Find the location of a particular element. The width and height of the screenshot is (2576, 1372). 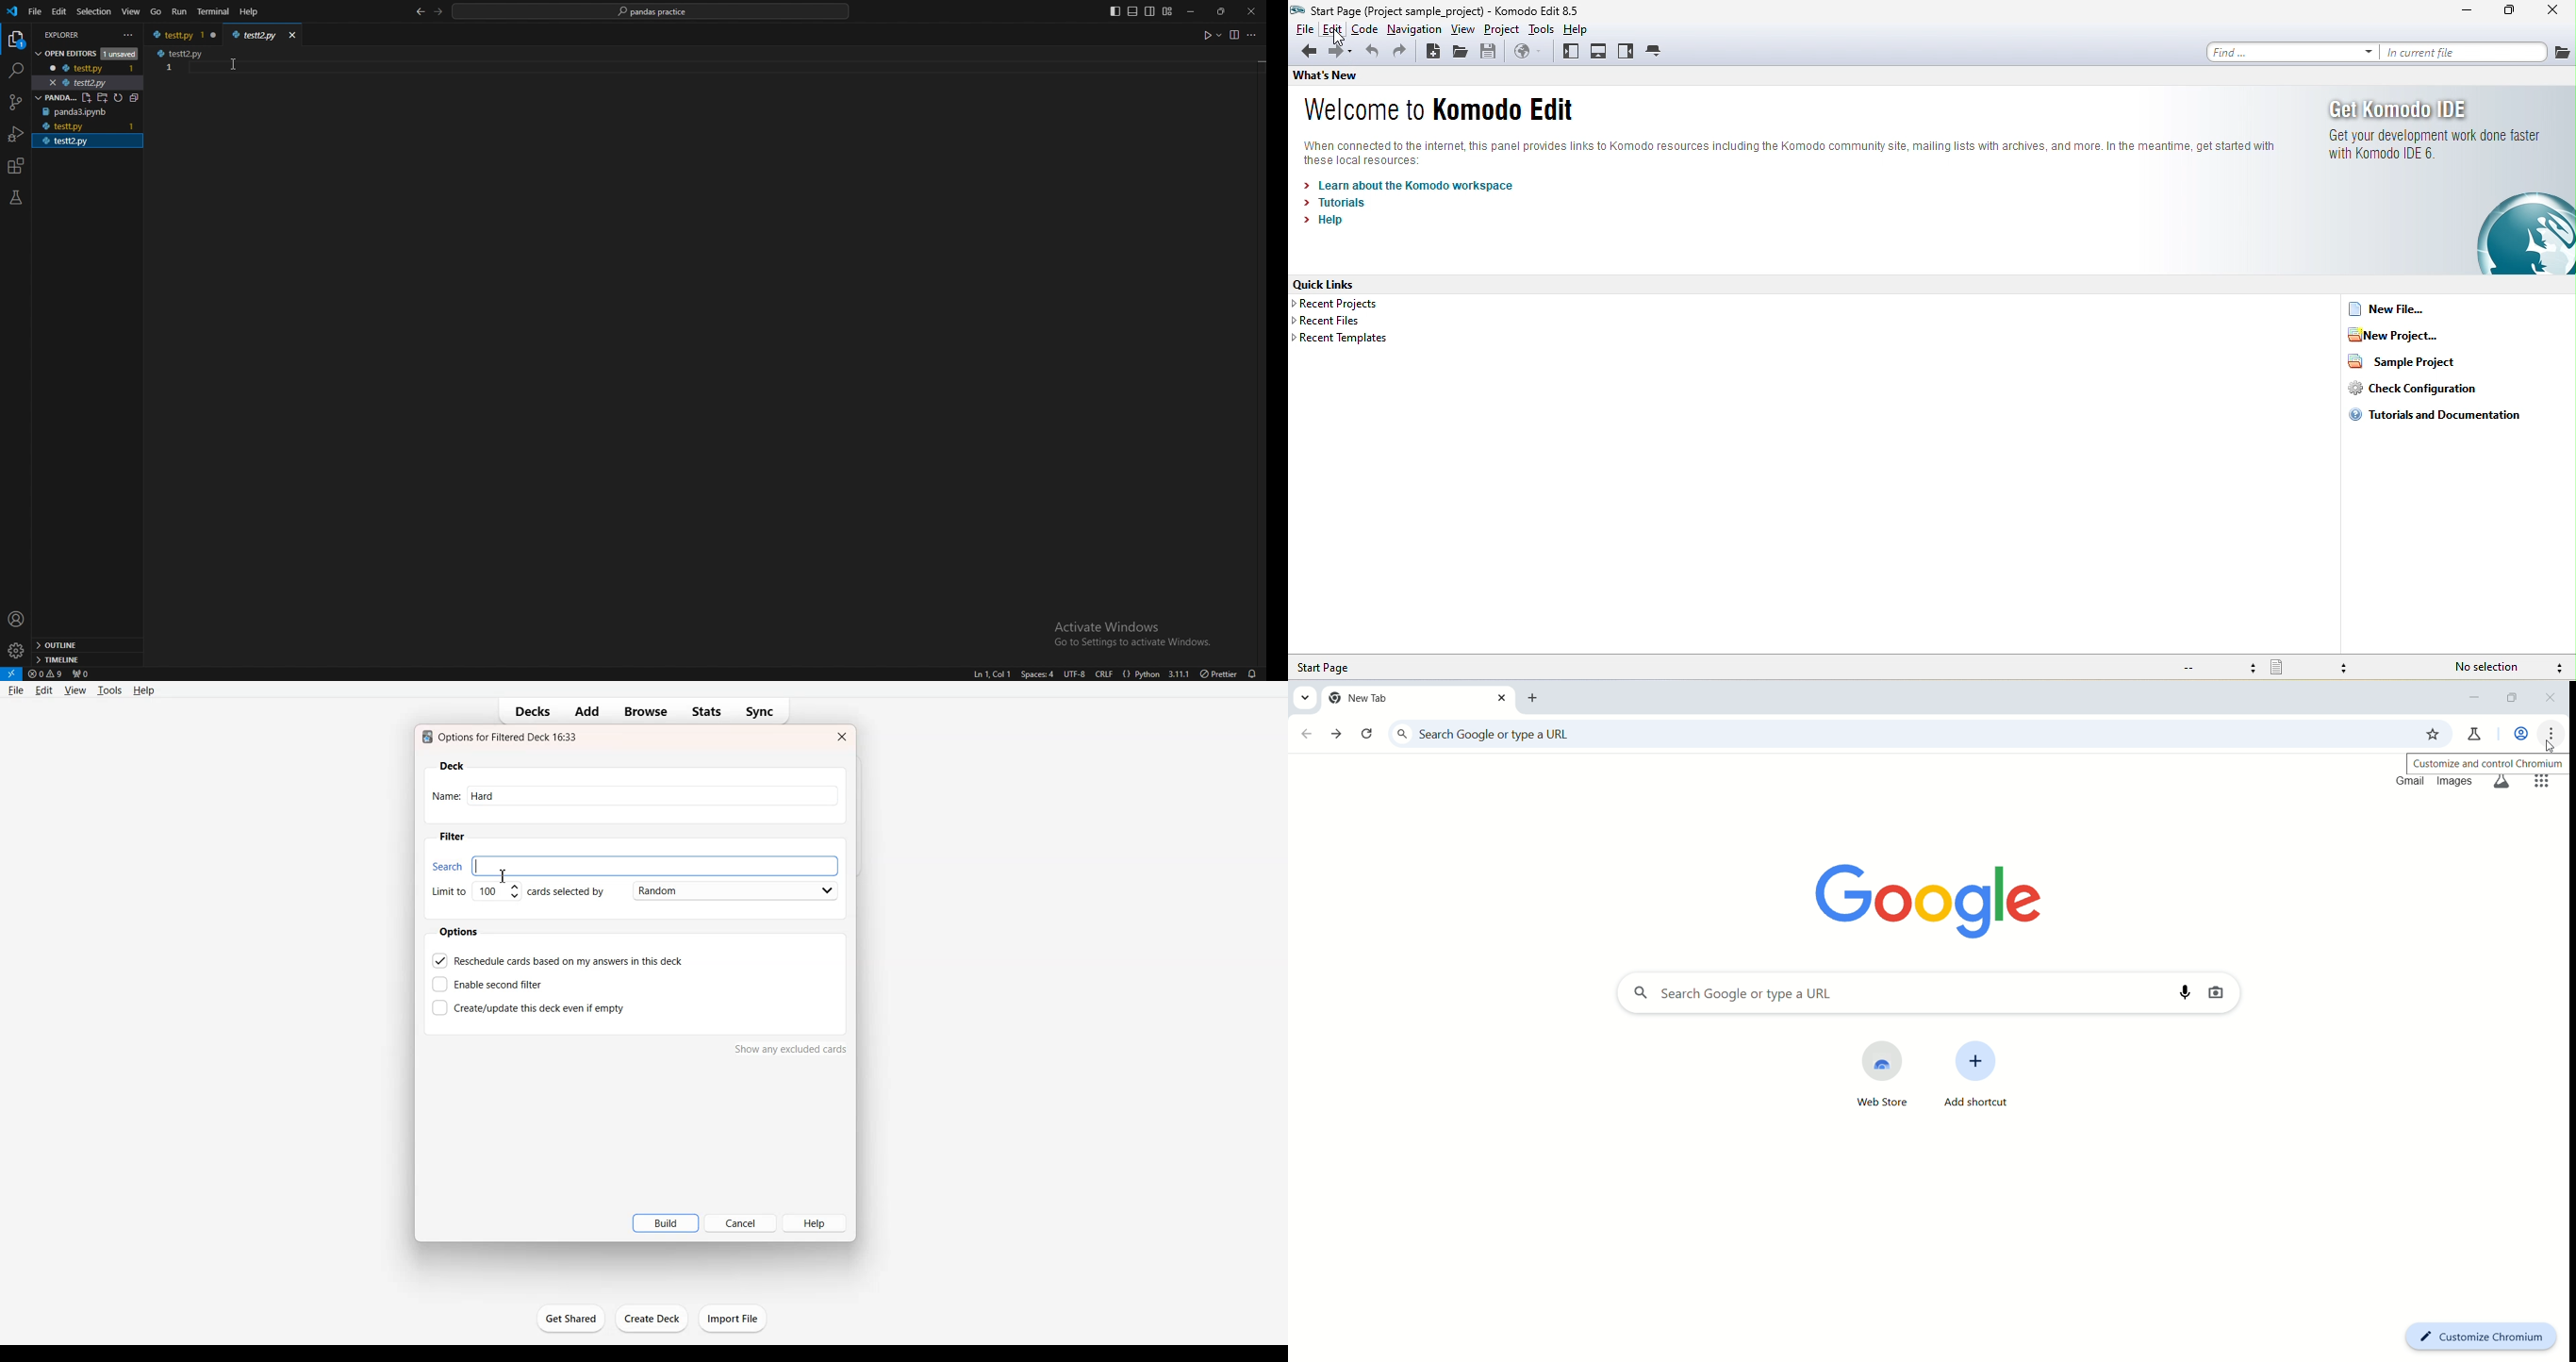

Stats is located at coordinates (706, 712).